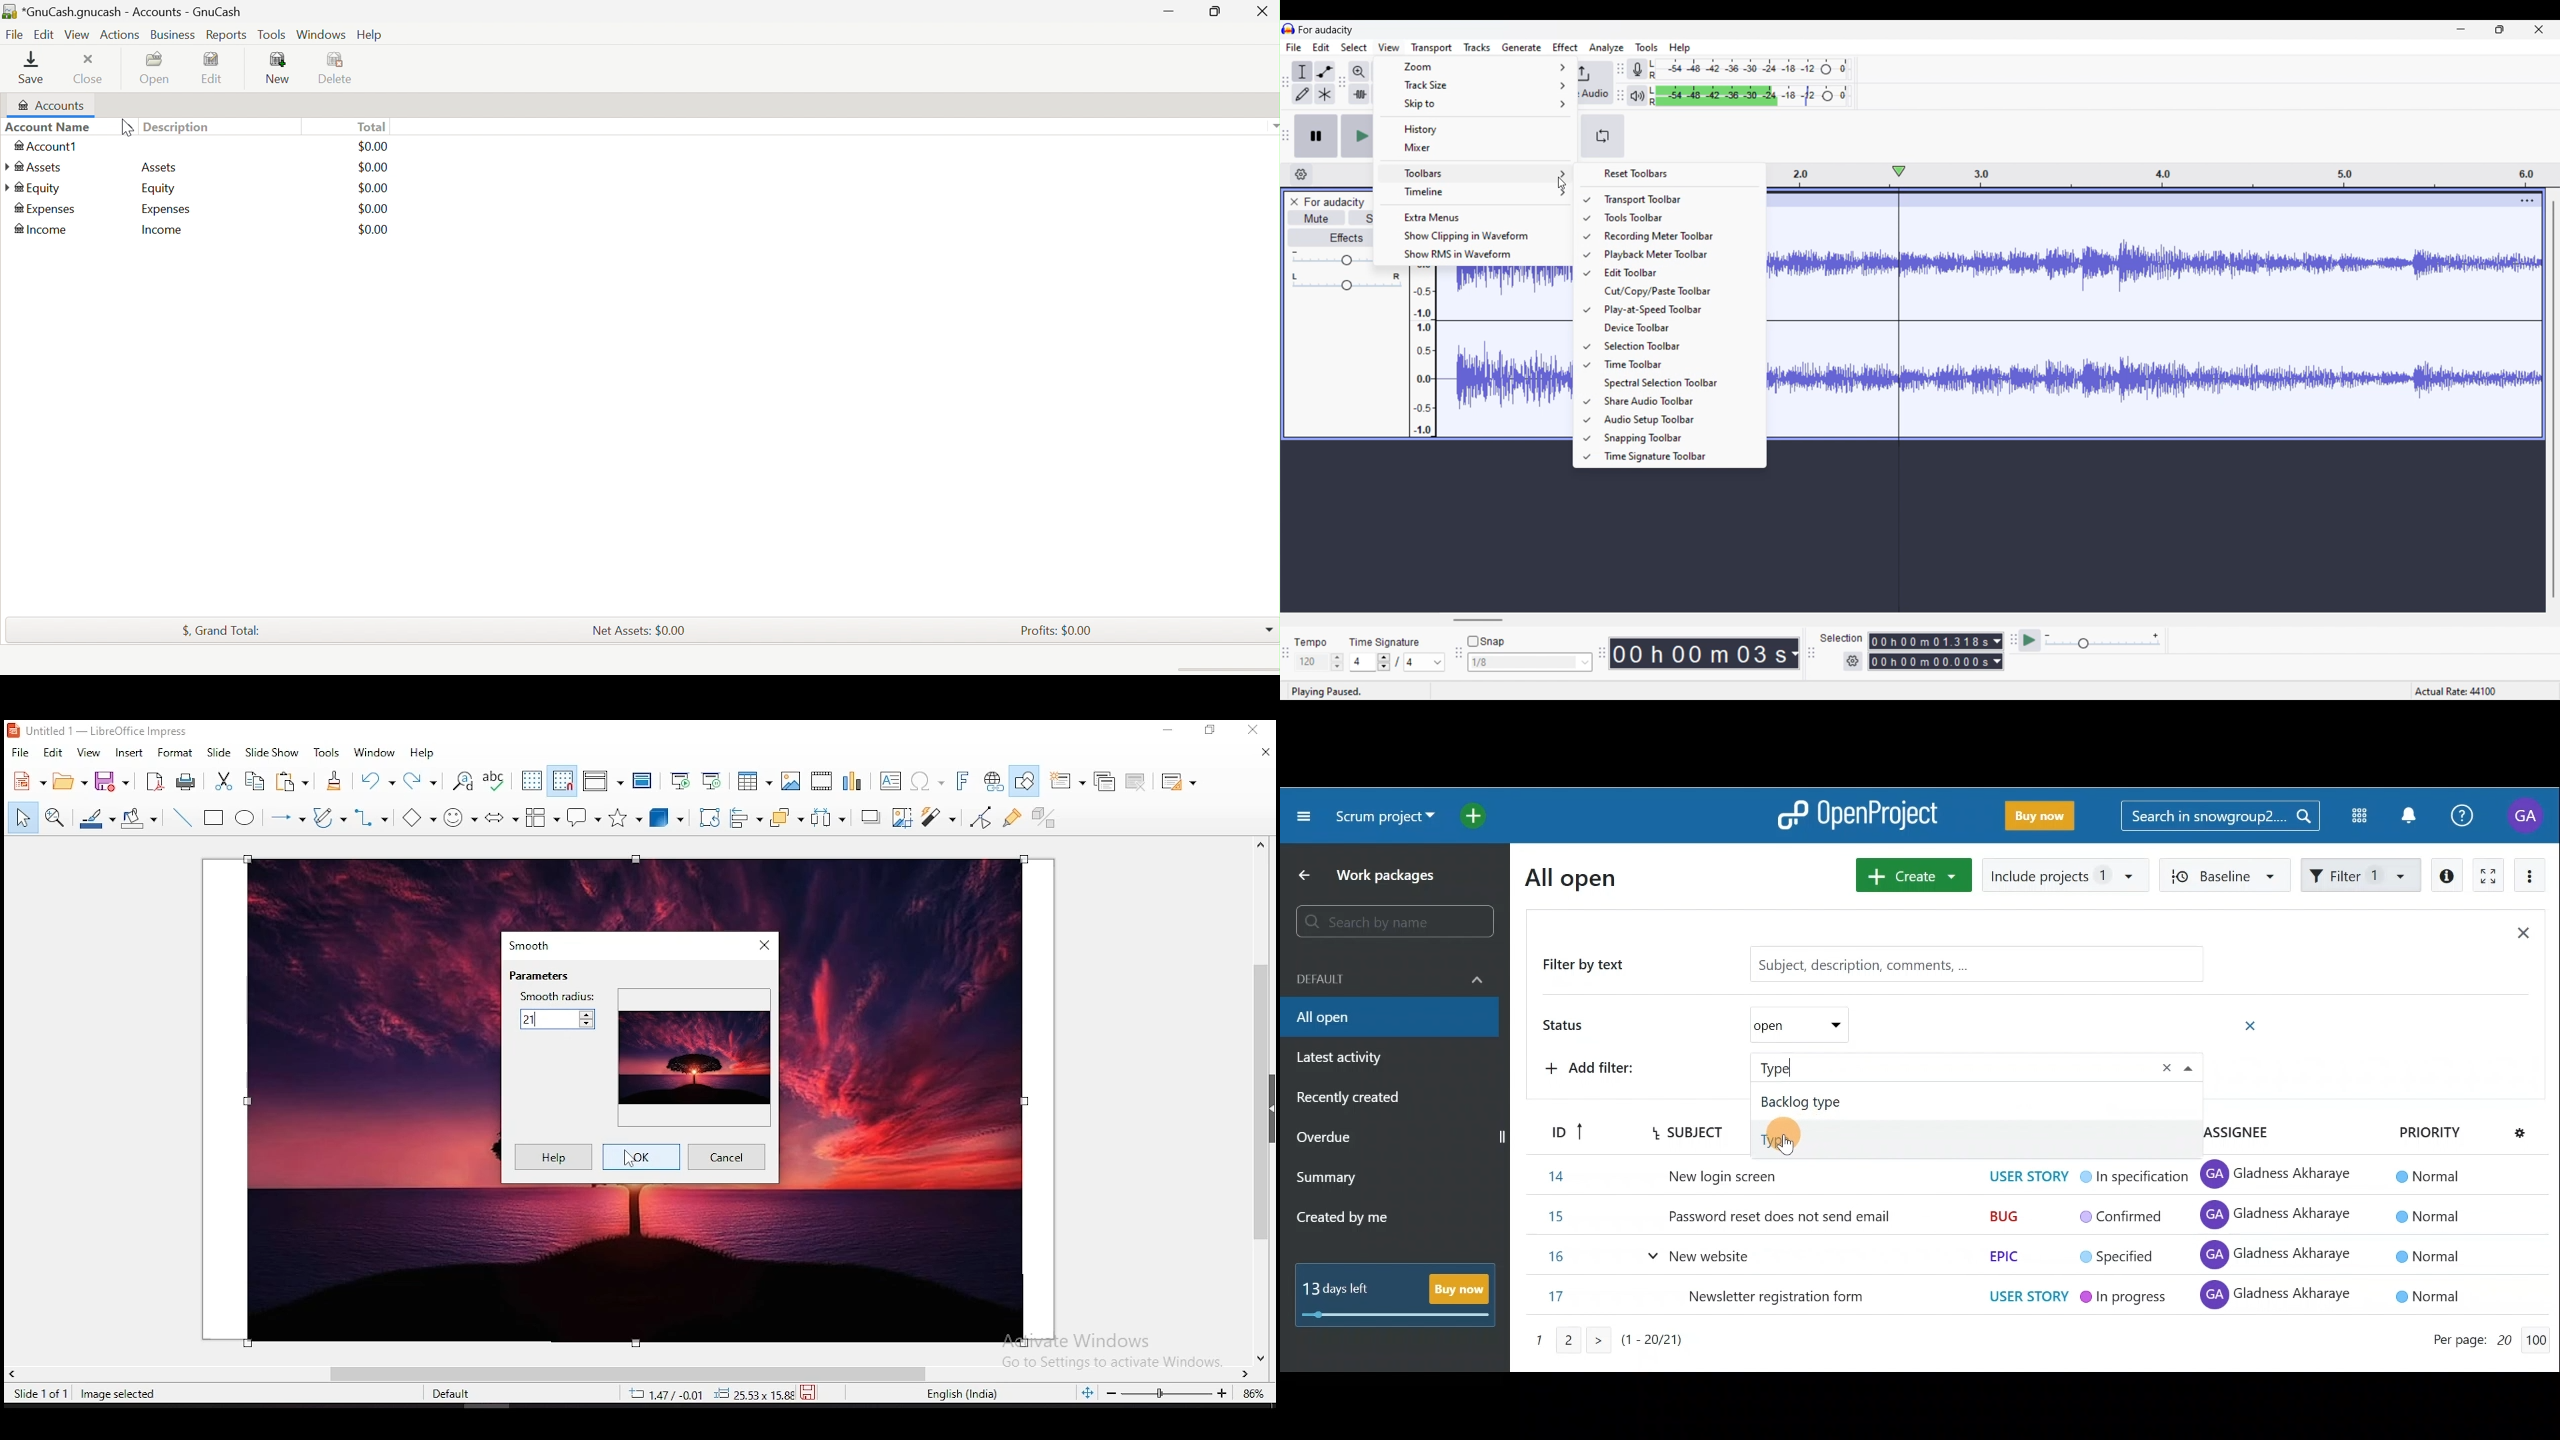 The height and width of the screenshot is (1456, 2576). I want to click on Description, so click(181, 127).